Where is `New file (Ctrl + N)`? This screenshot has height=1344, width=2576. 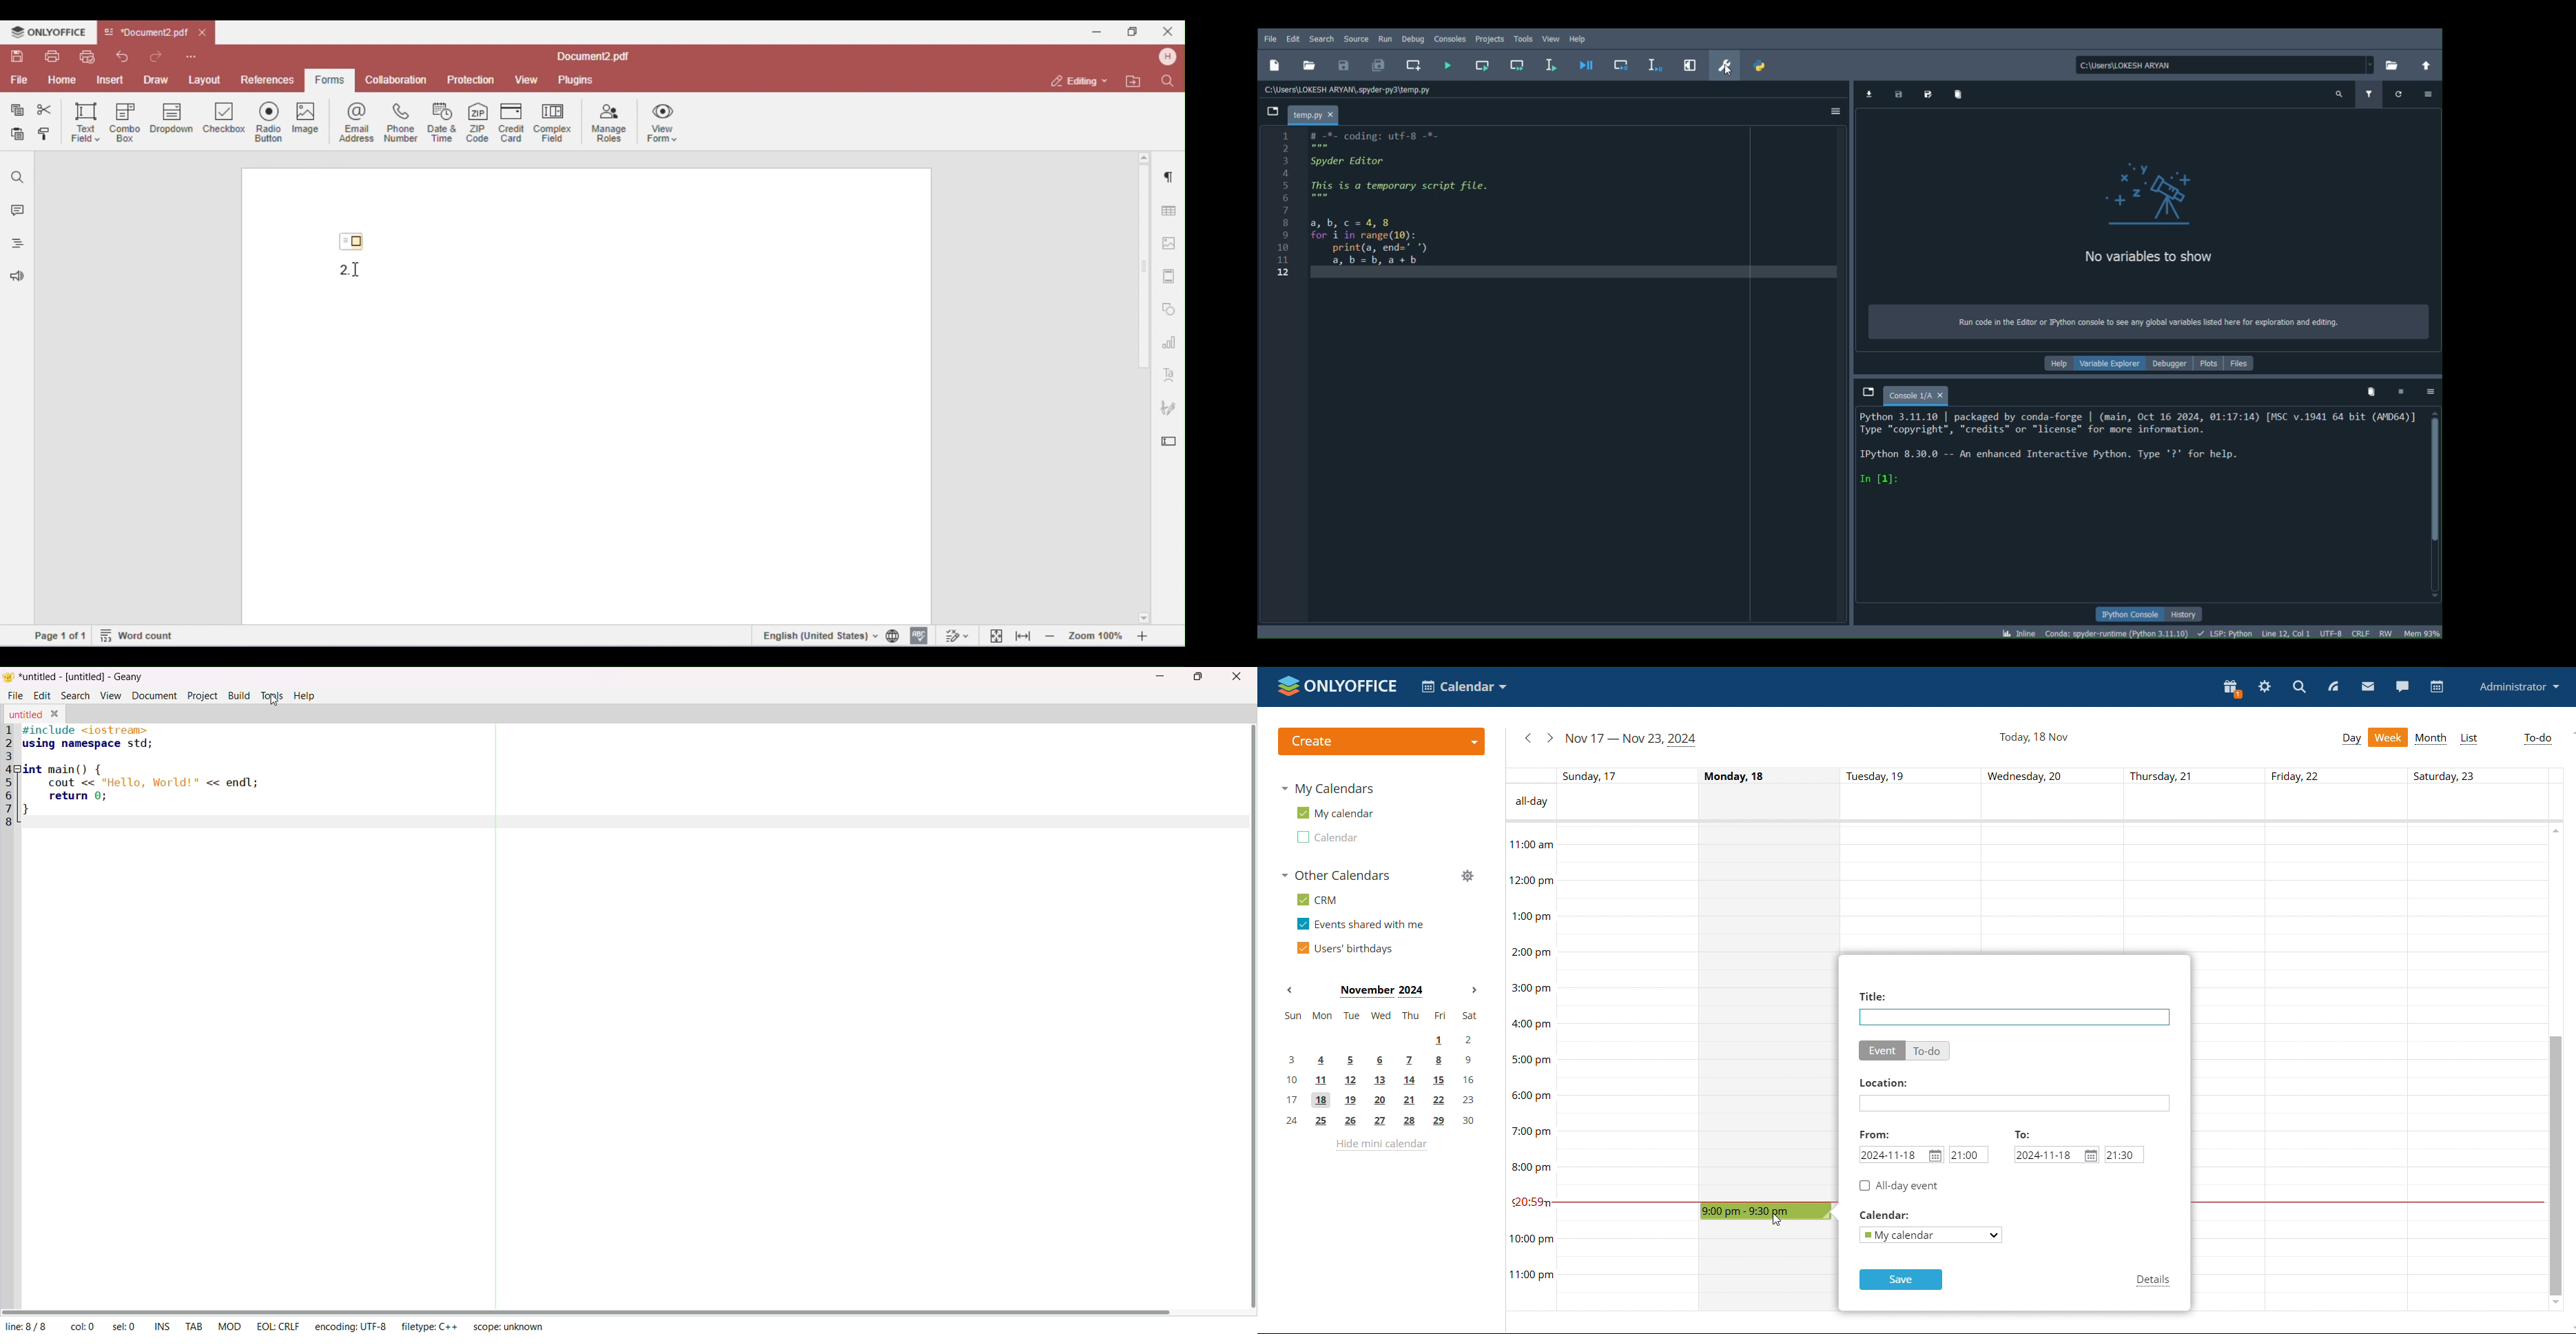
New file (Ctrl + N) is located at coordinates (1278, 62).